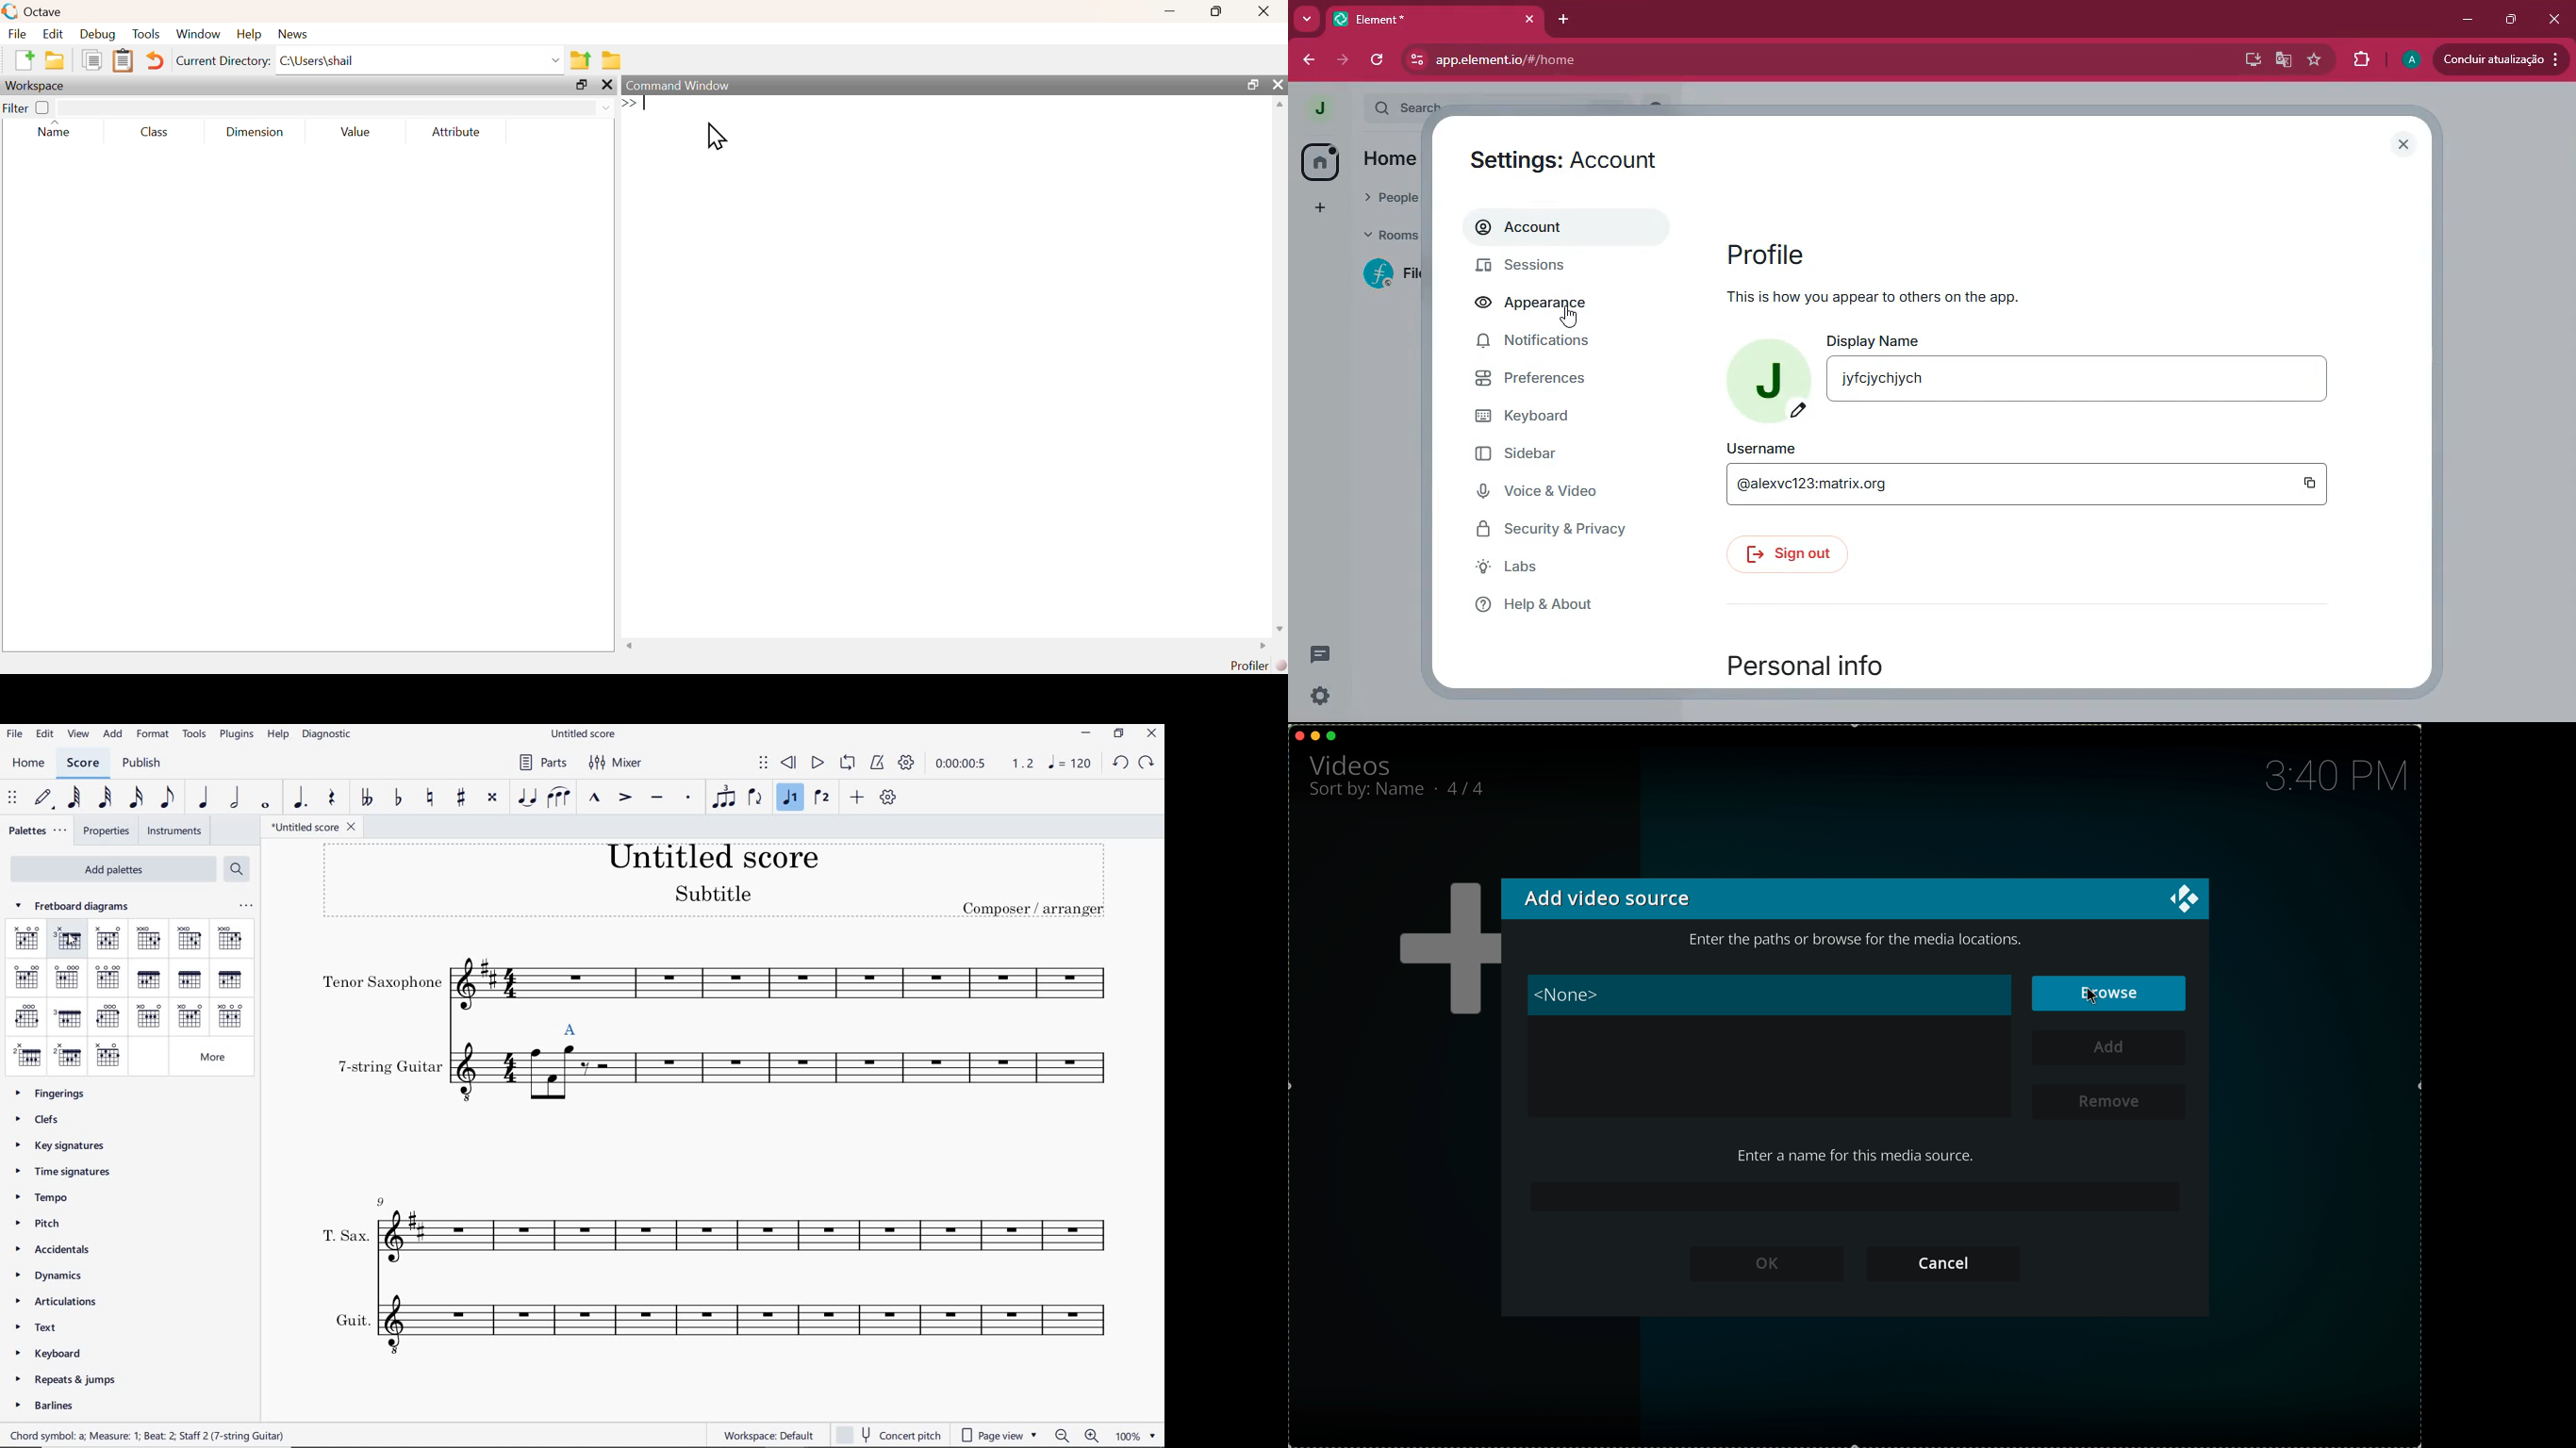 The height and width of the screenshot is (1456, 2576). What do you see at coordinates (1542, 377) in the screenshot?
I see `Preferences` at bounding box center [1542, 377].